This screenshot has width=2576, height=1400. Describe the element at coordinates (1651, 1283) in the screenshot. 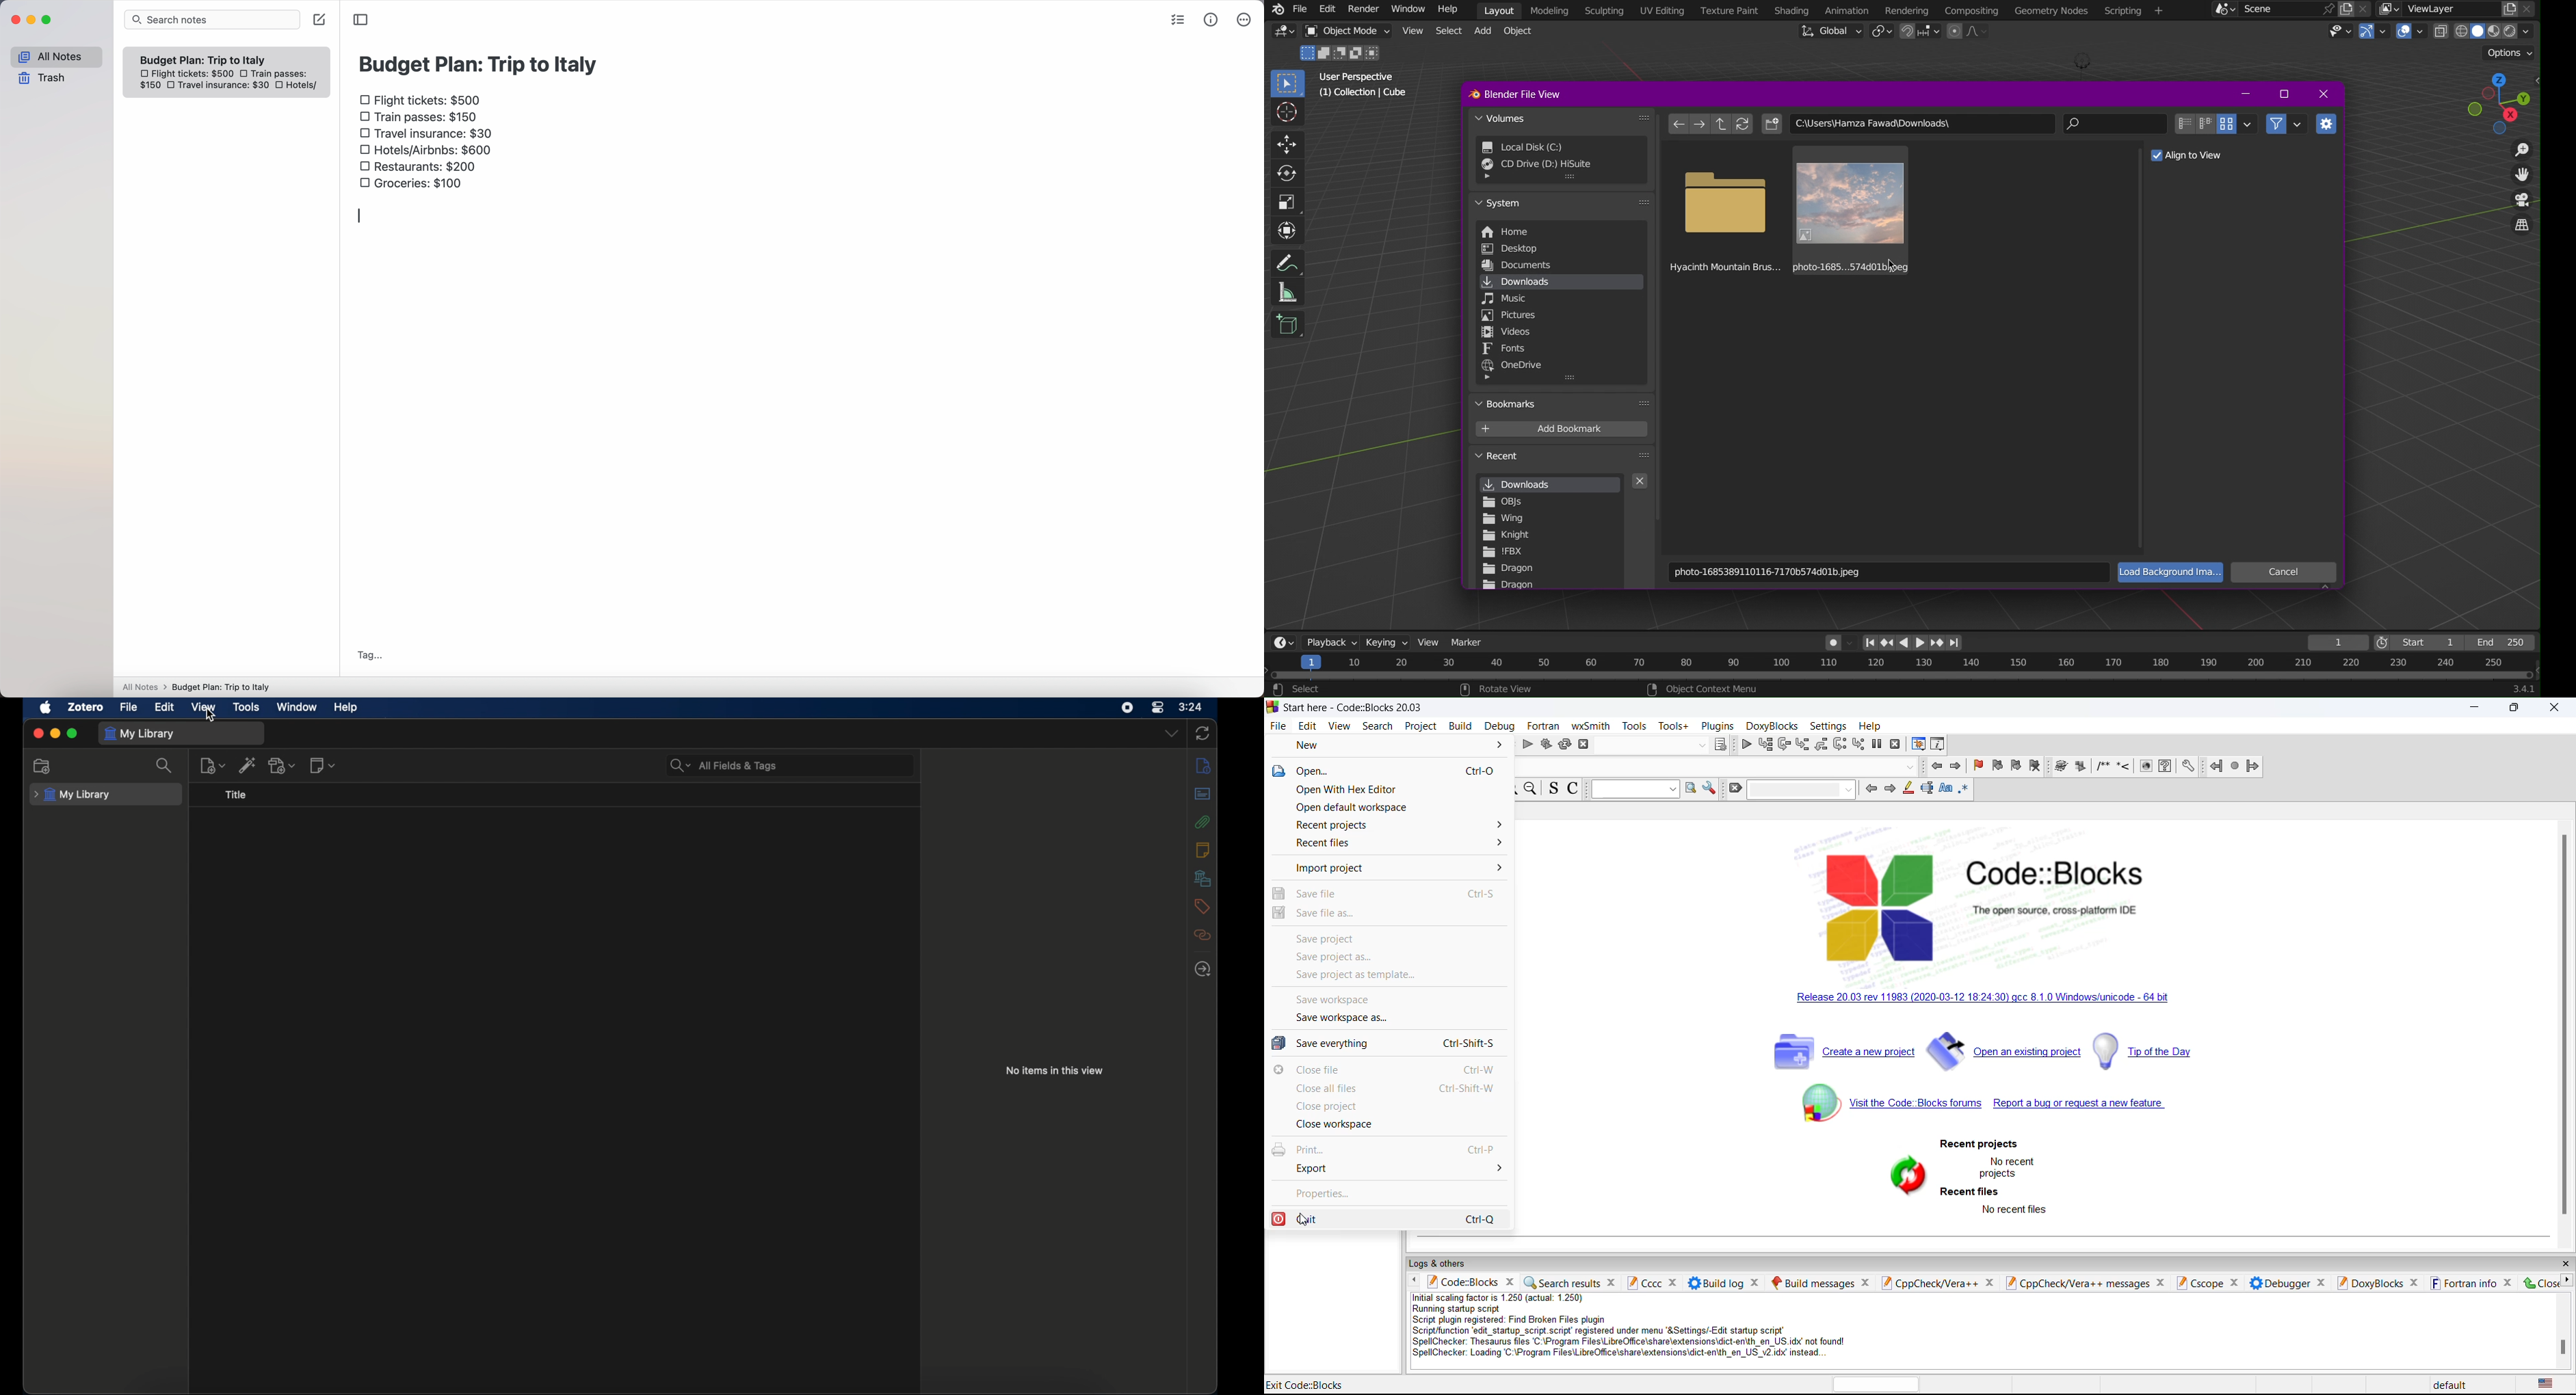

I see `Cccc pane` at that location.